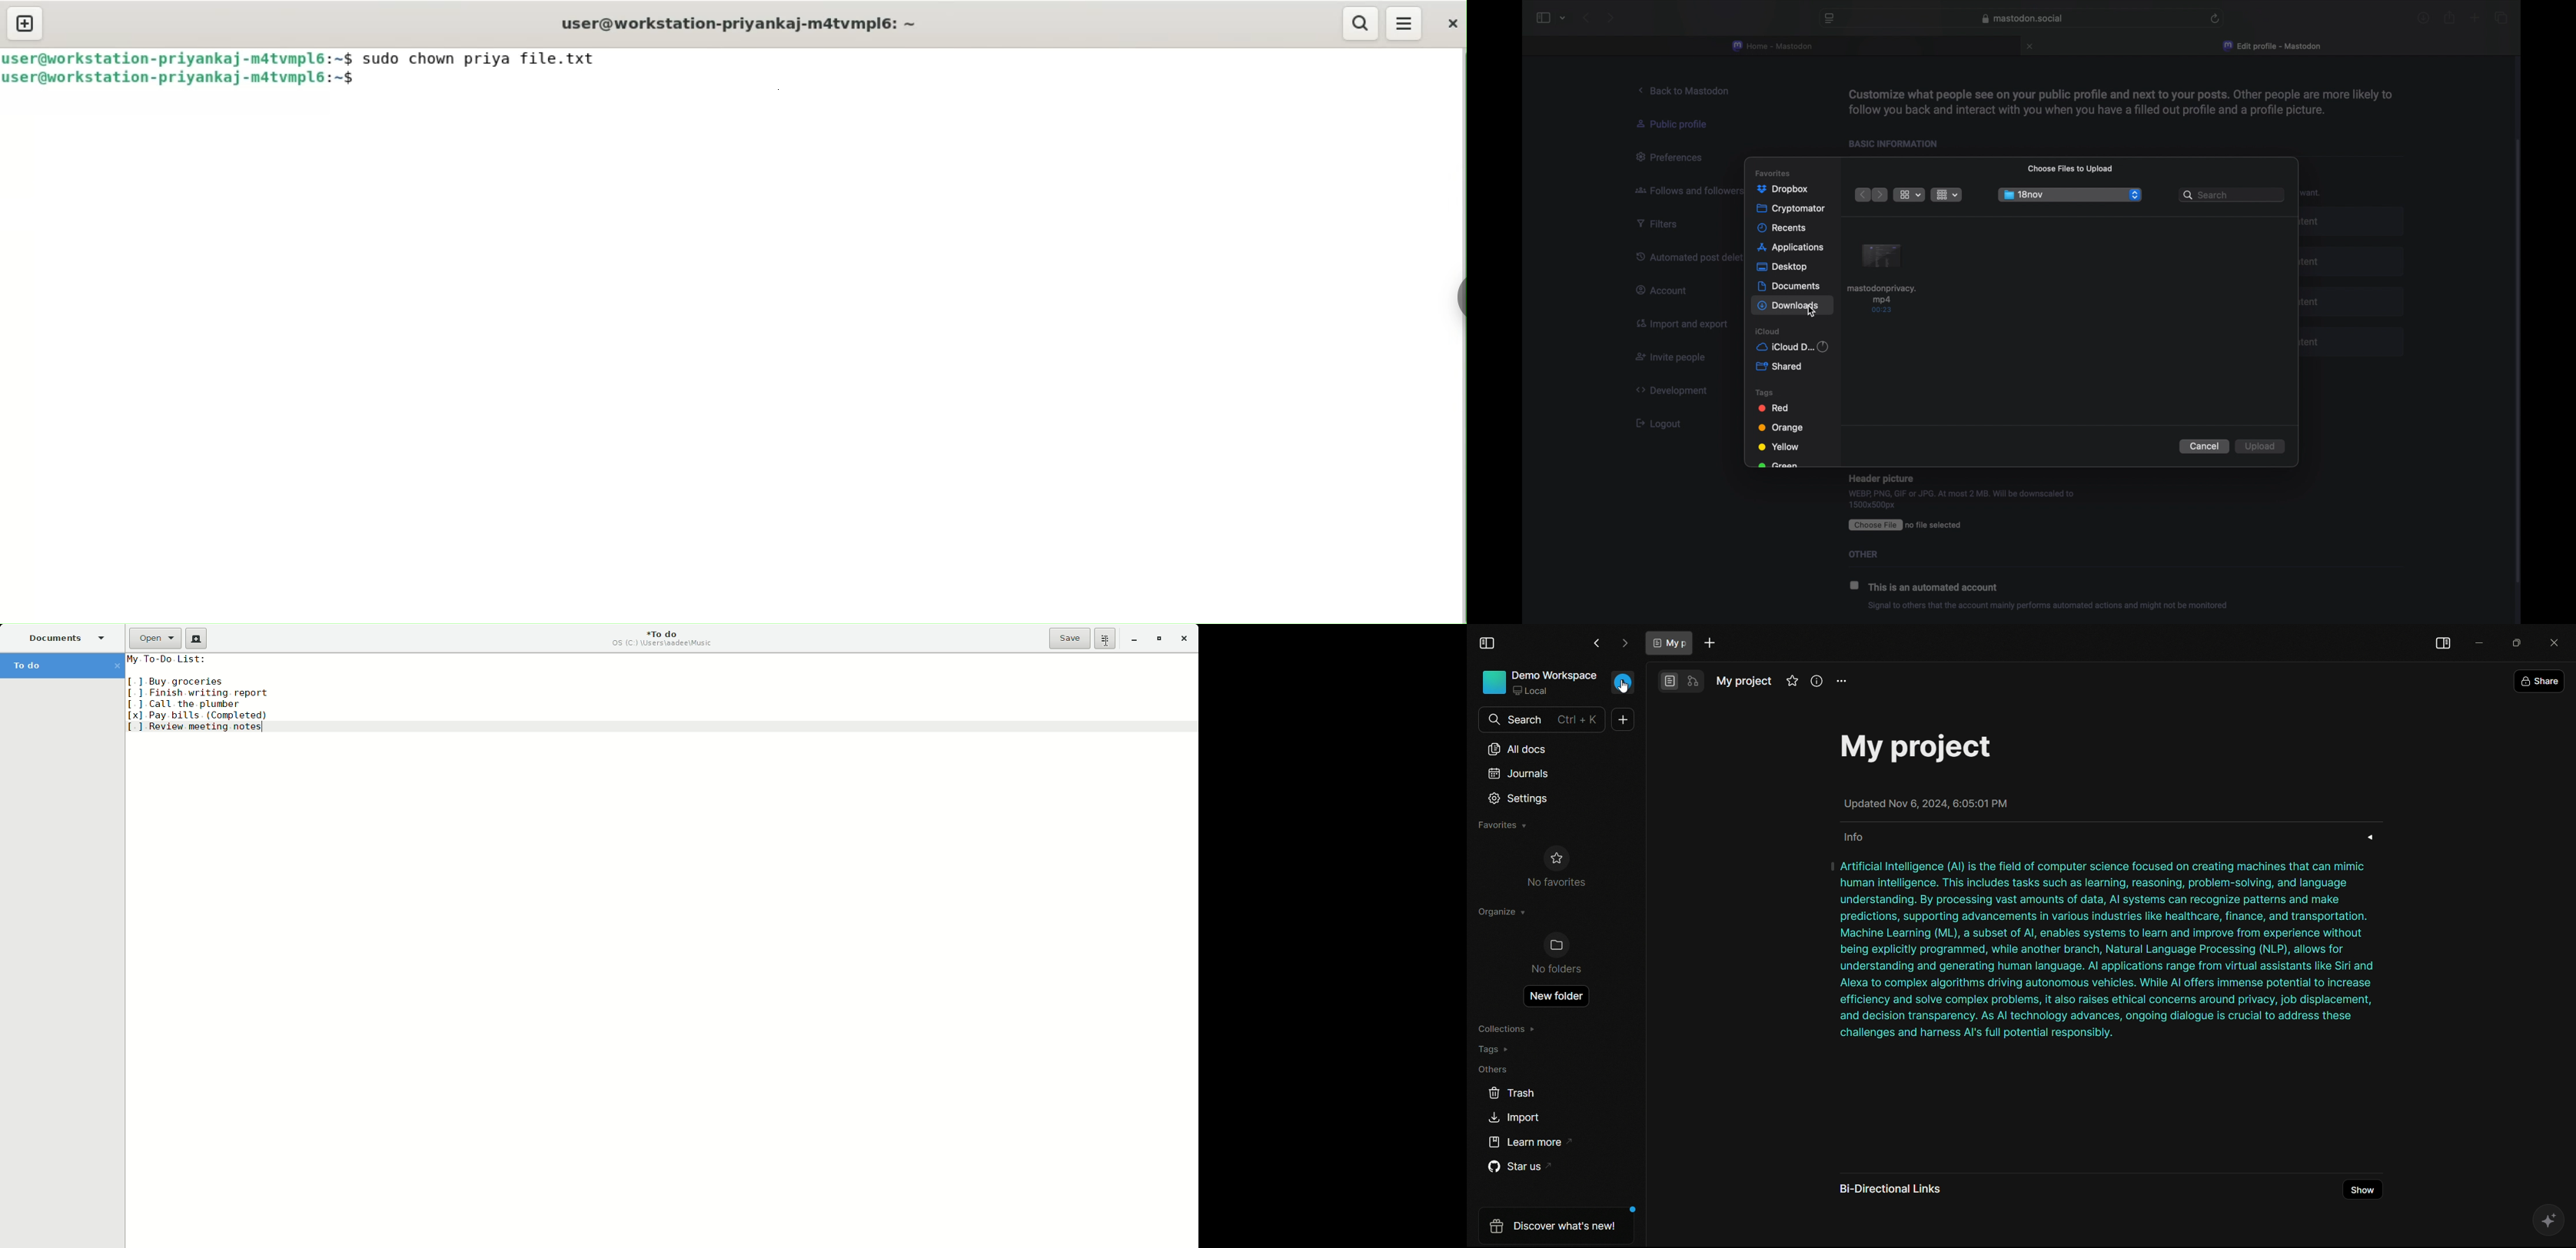  I want to click on next, so click(1881, 194).